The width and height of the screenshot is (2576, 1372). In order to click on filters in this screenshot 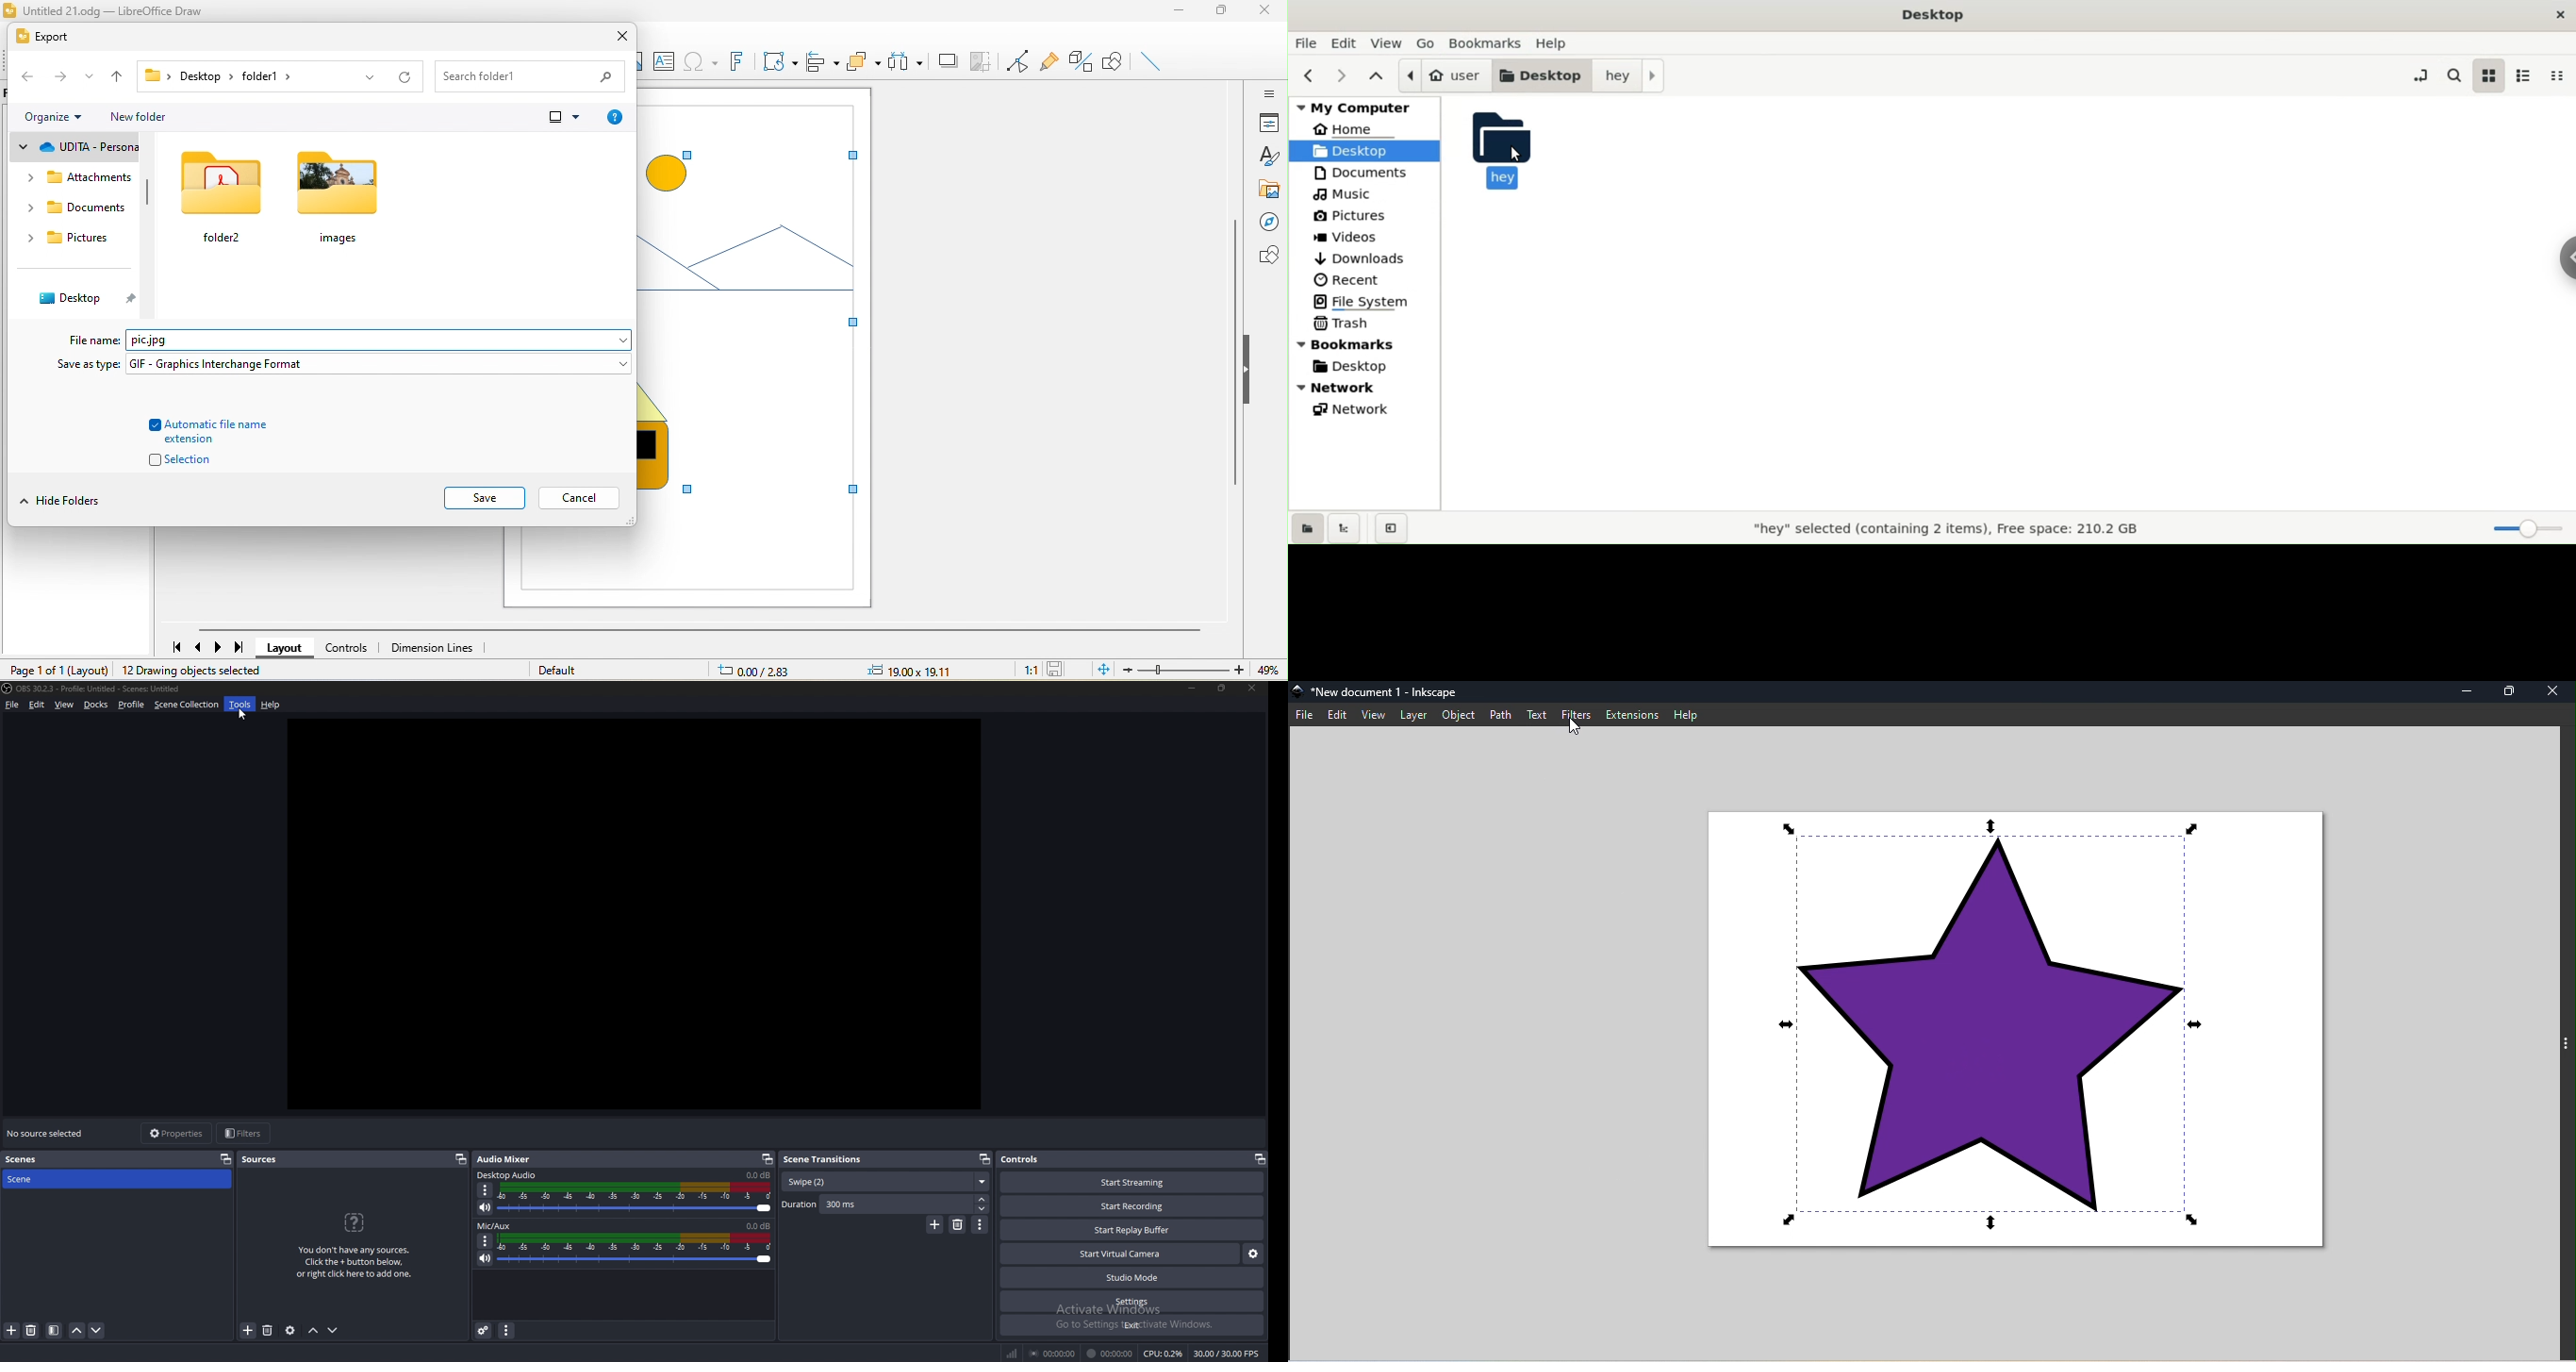, I will do `click(245, 1133)`.